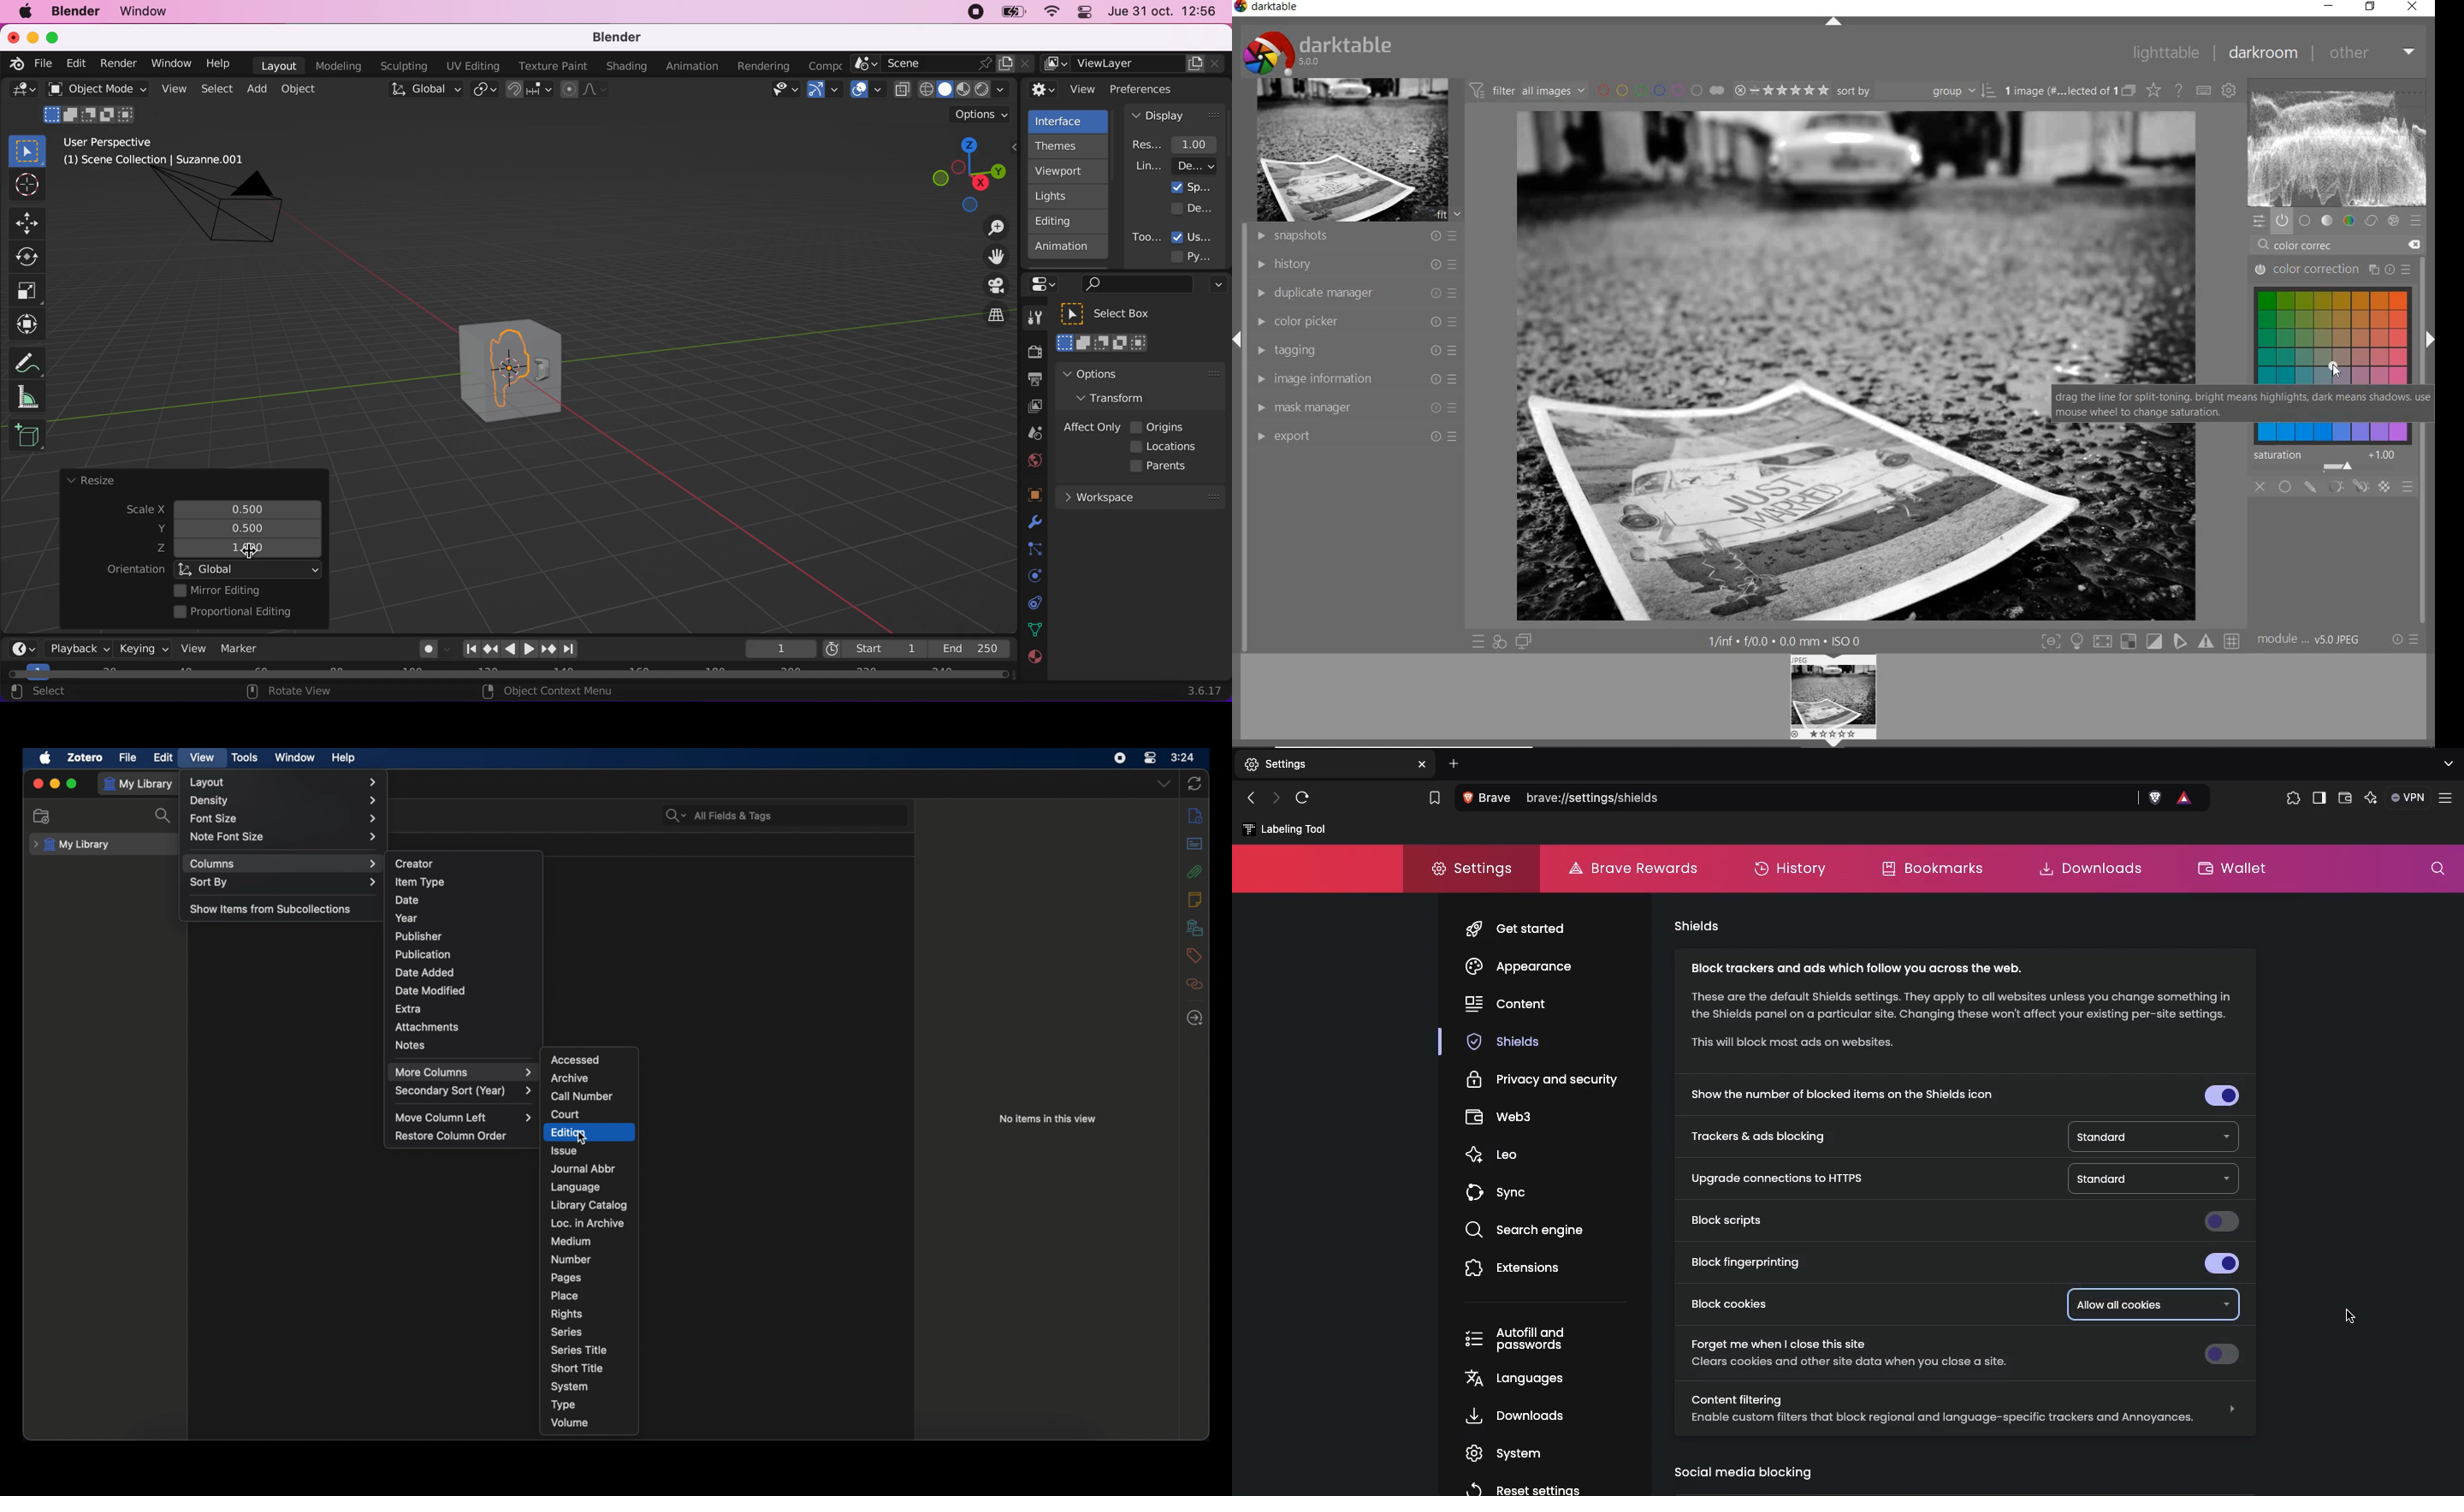 Image resolution: width=2464 pixels, height=1512 pixels. What do you see at coordinates (1358, 406) in the screenshot?
I see `mask manager` at bounding box center [1358, 406].